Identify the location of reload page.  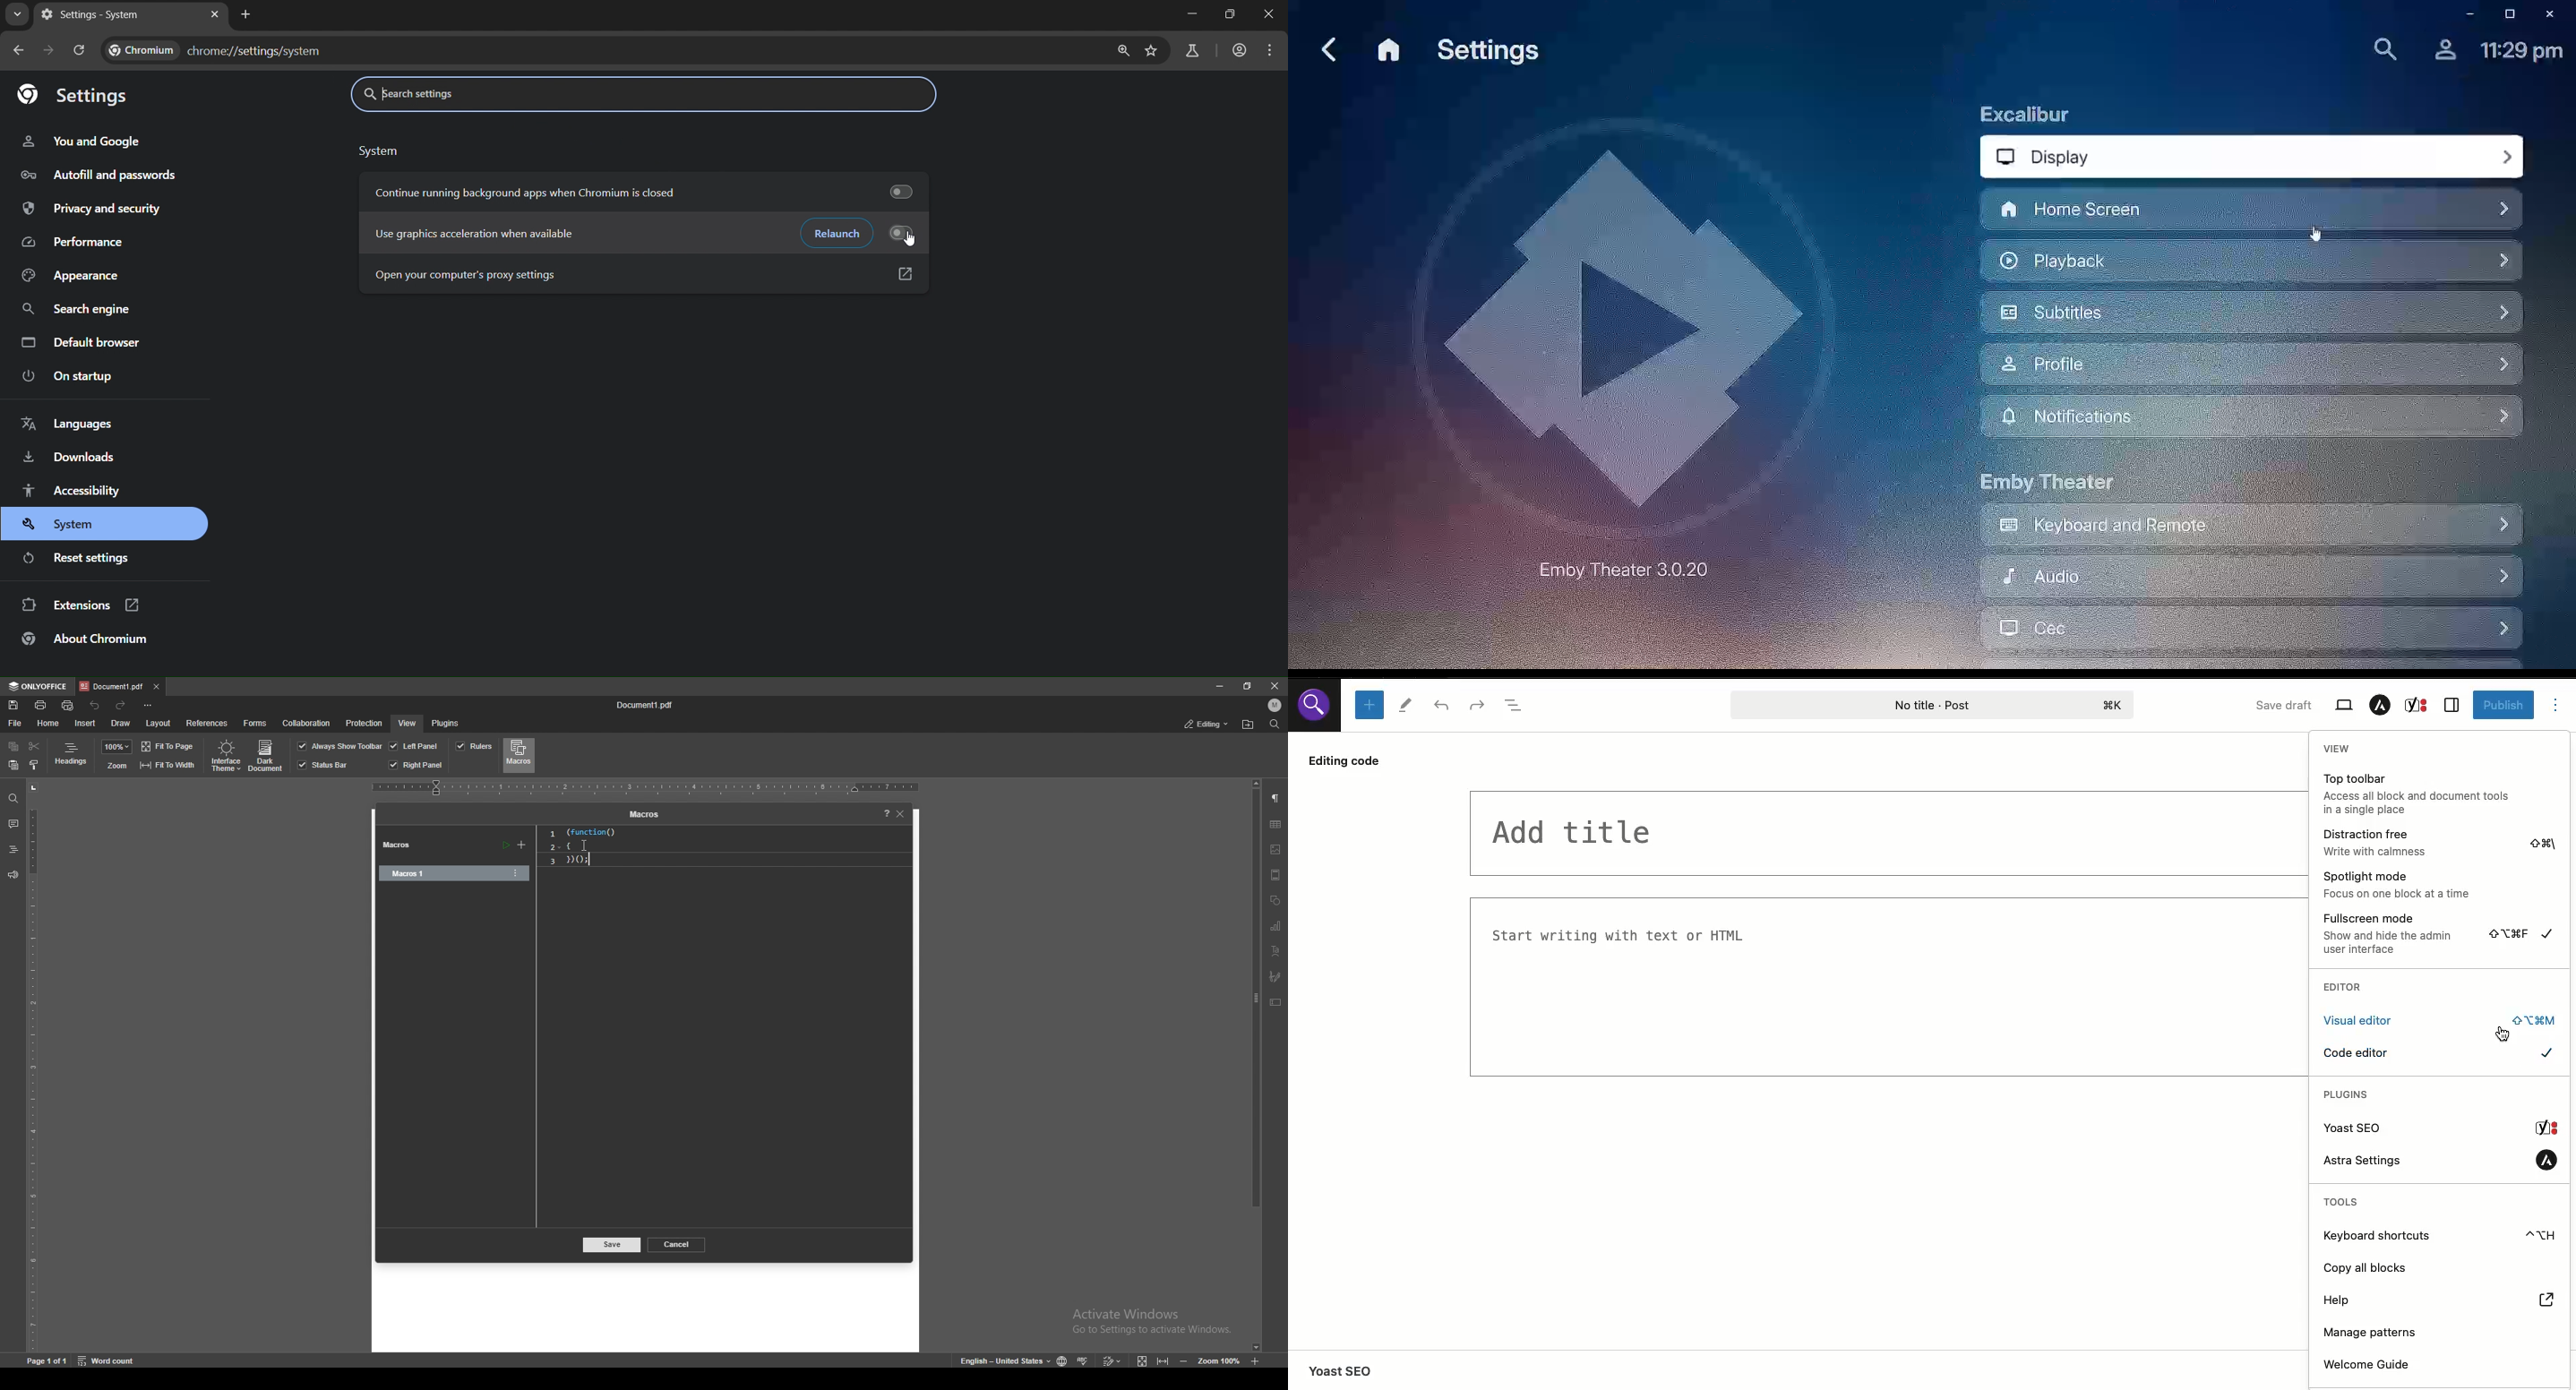
(80, 48).